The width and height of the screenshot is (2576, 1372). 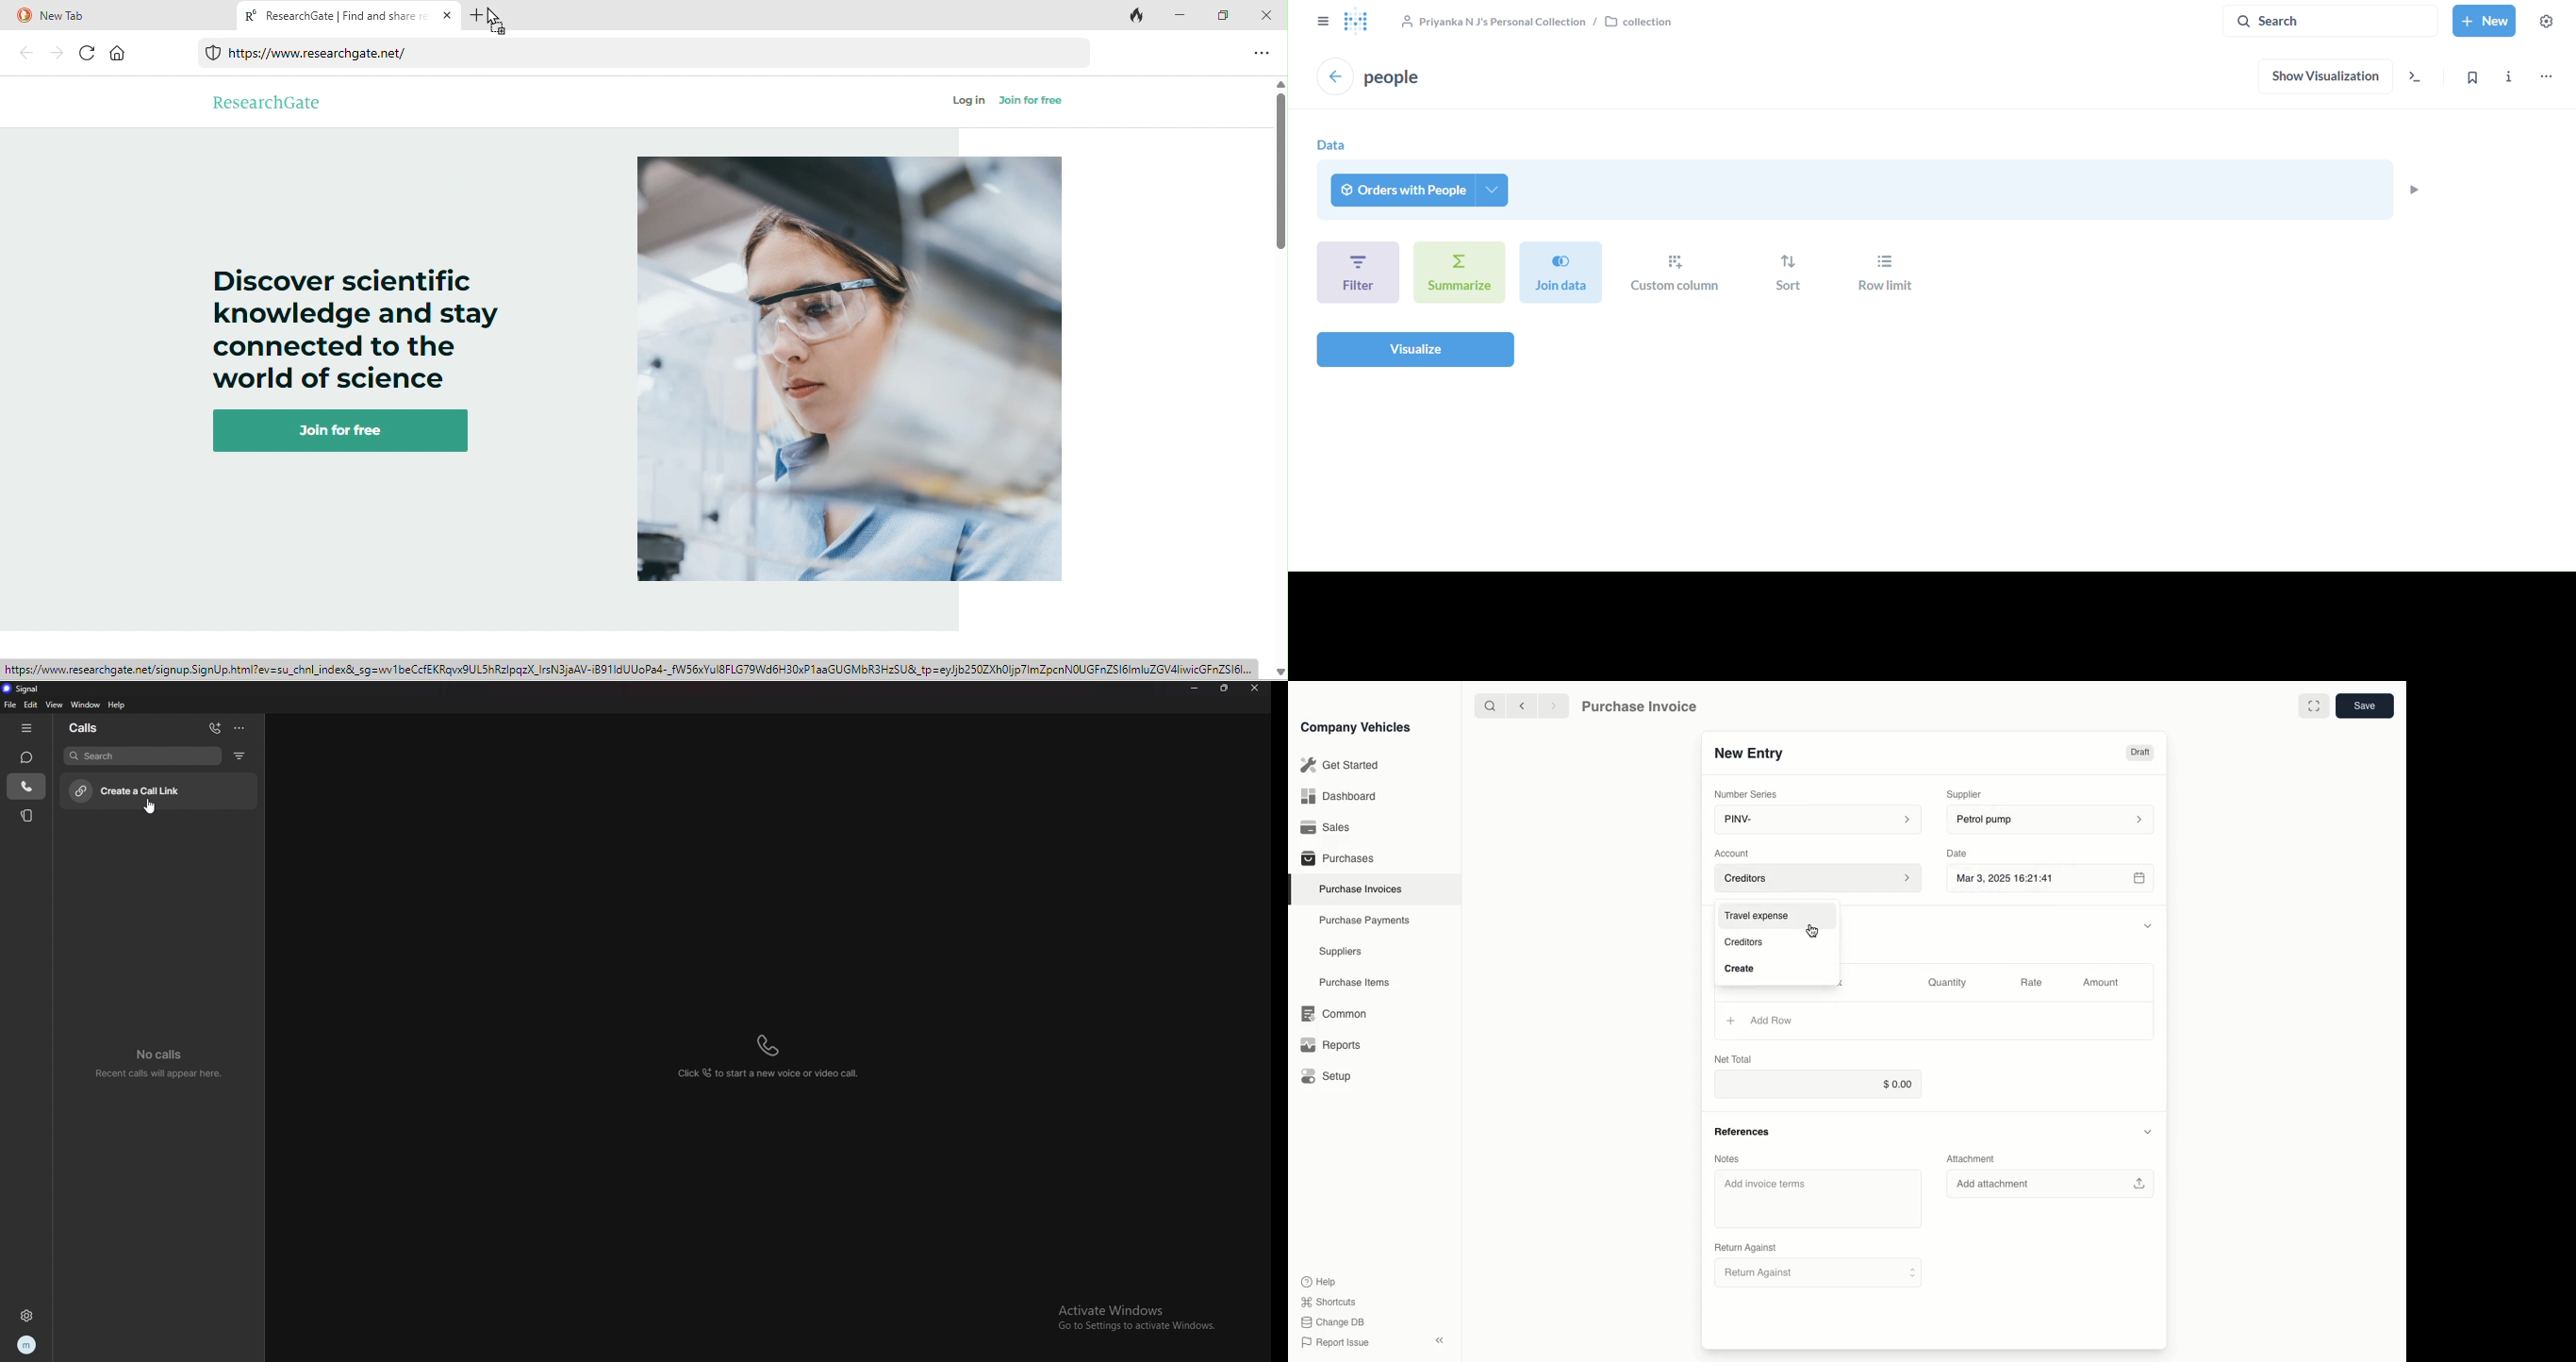 What do you see at coordinates (1975, 792) in the screenshot?
I see `Supplier` at bounding box center [1975, 792].